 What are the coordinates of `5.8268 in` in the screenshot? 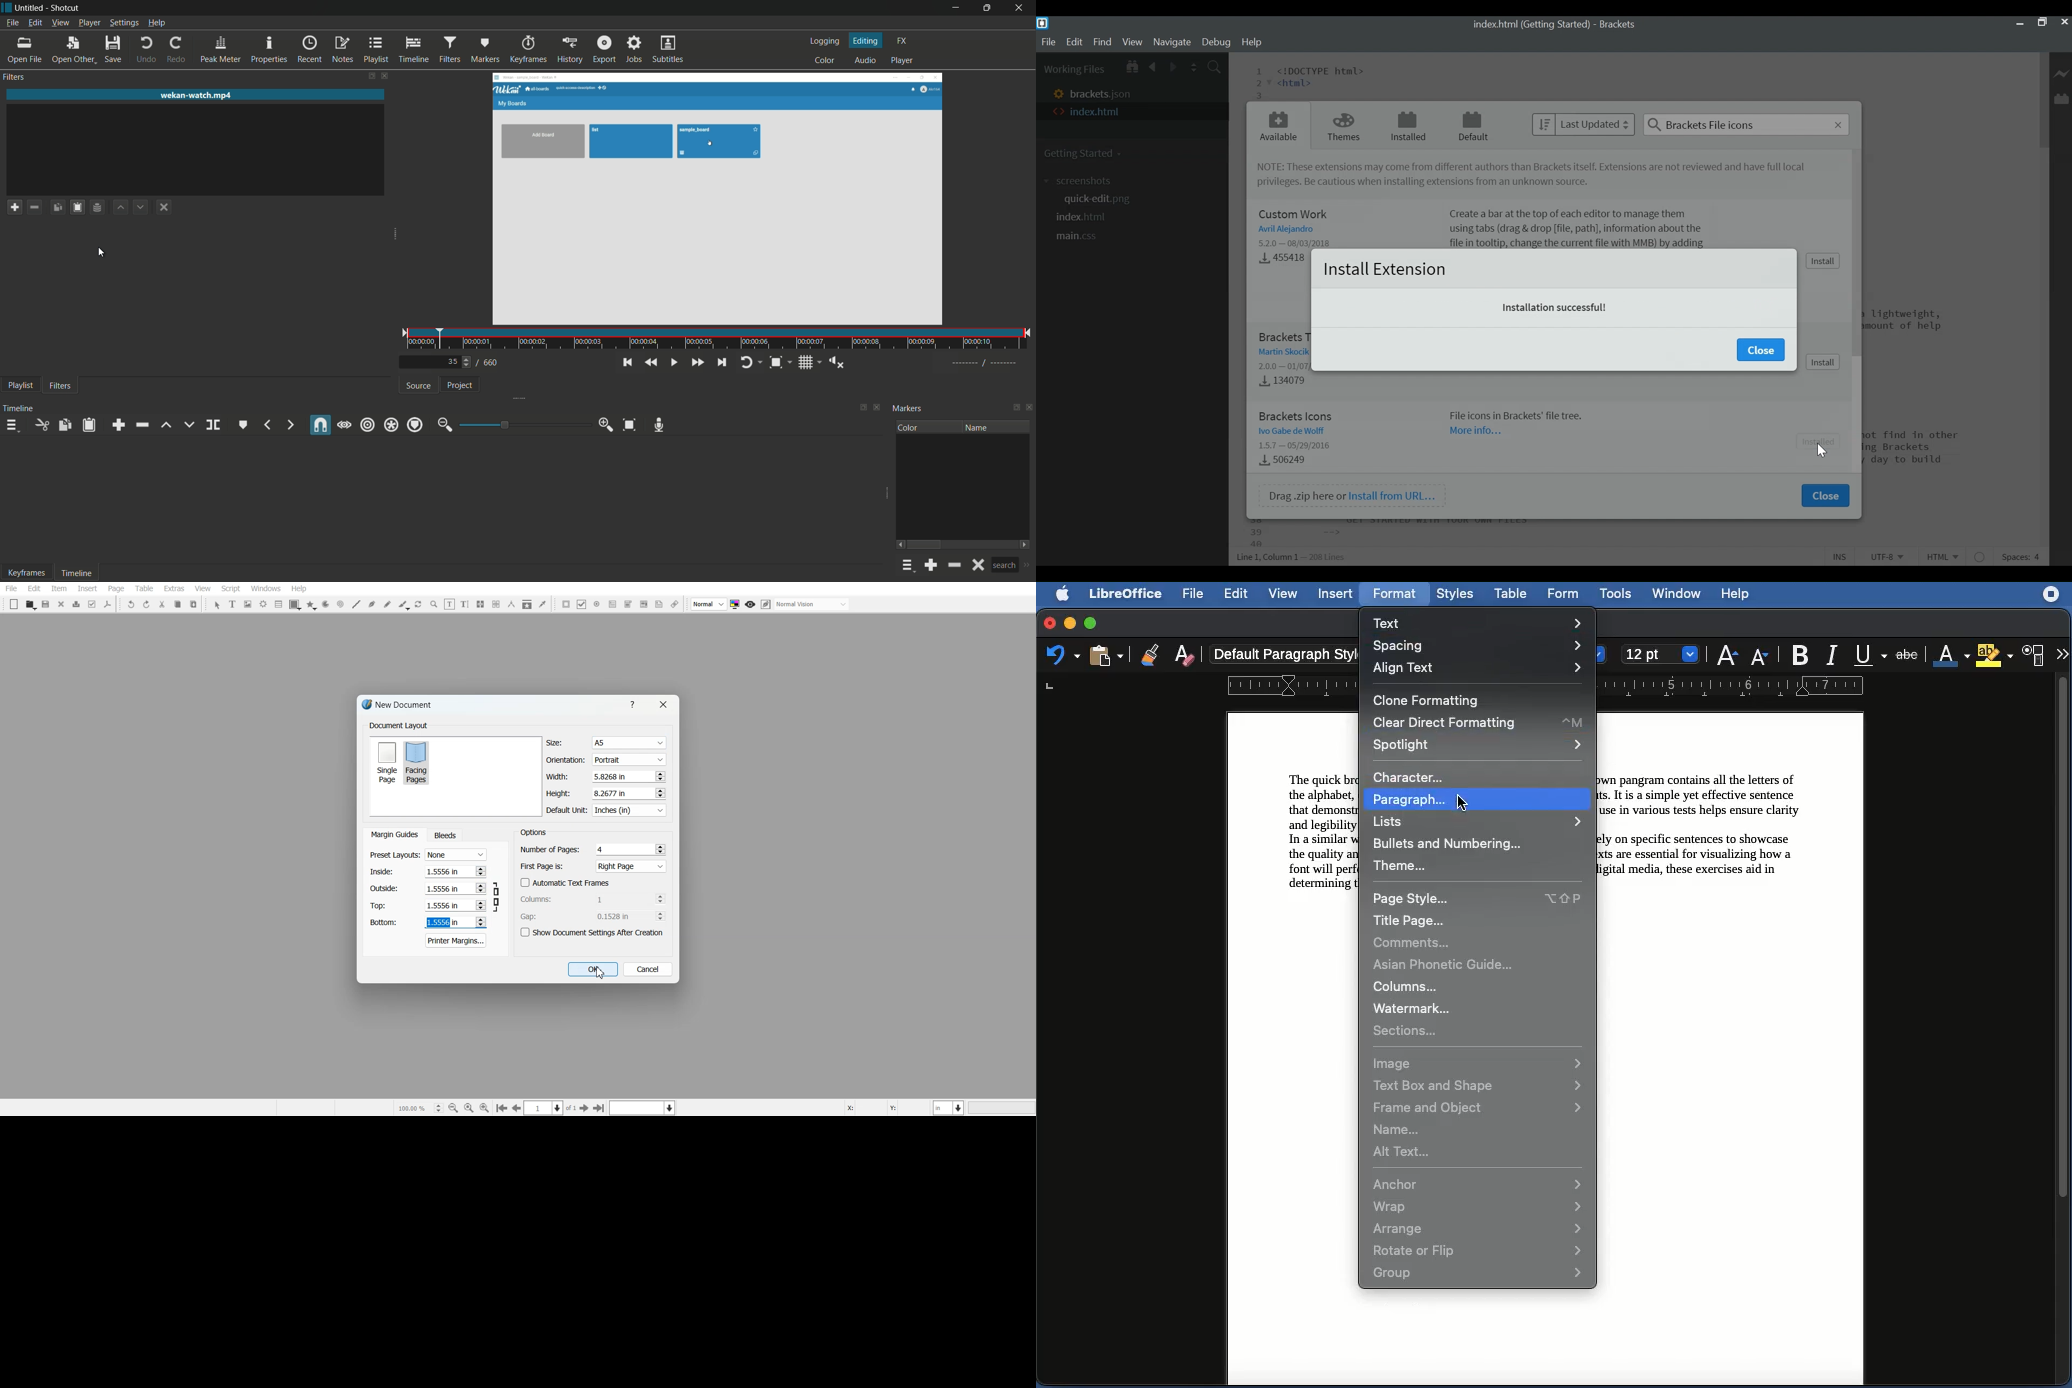 It's located at (612, 776).